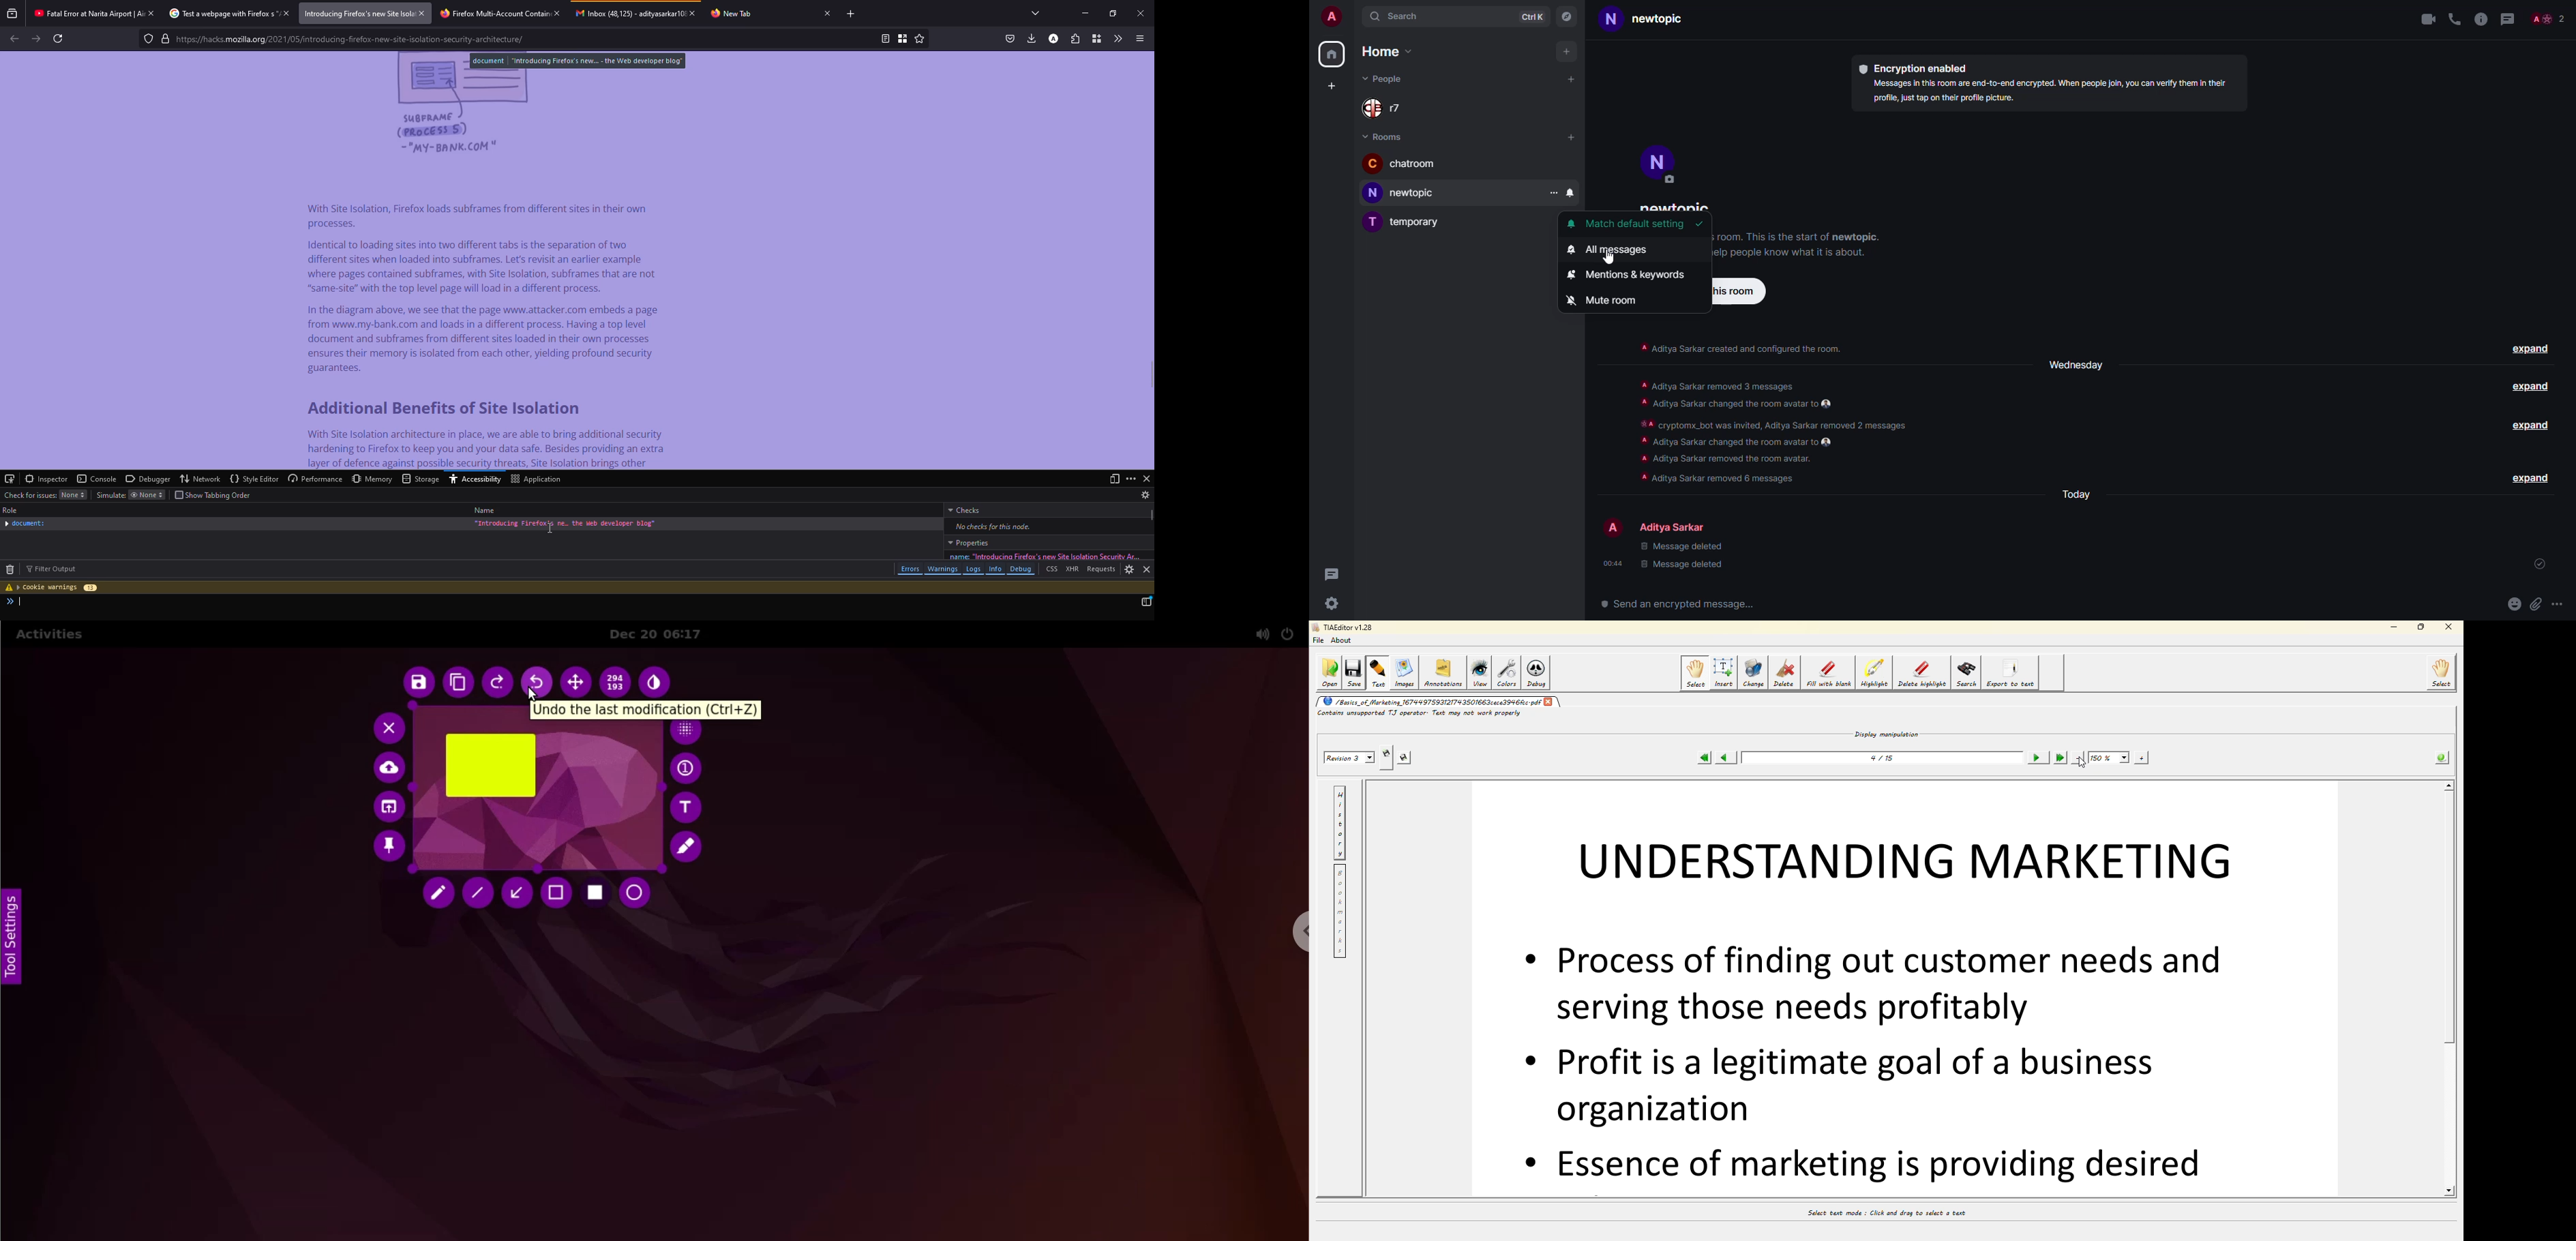  What do you see at coordinates (423, 13) in the screenshot?
I see `close` at bounding box center [423, 13].